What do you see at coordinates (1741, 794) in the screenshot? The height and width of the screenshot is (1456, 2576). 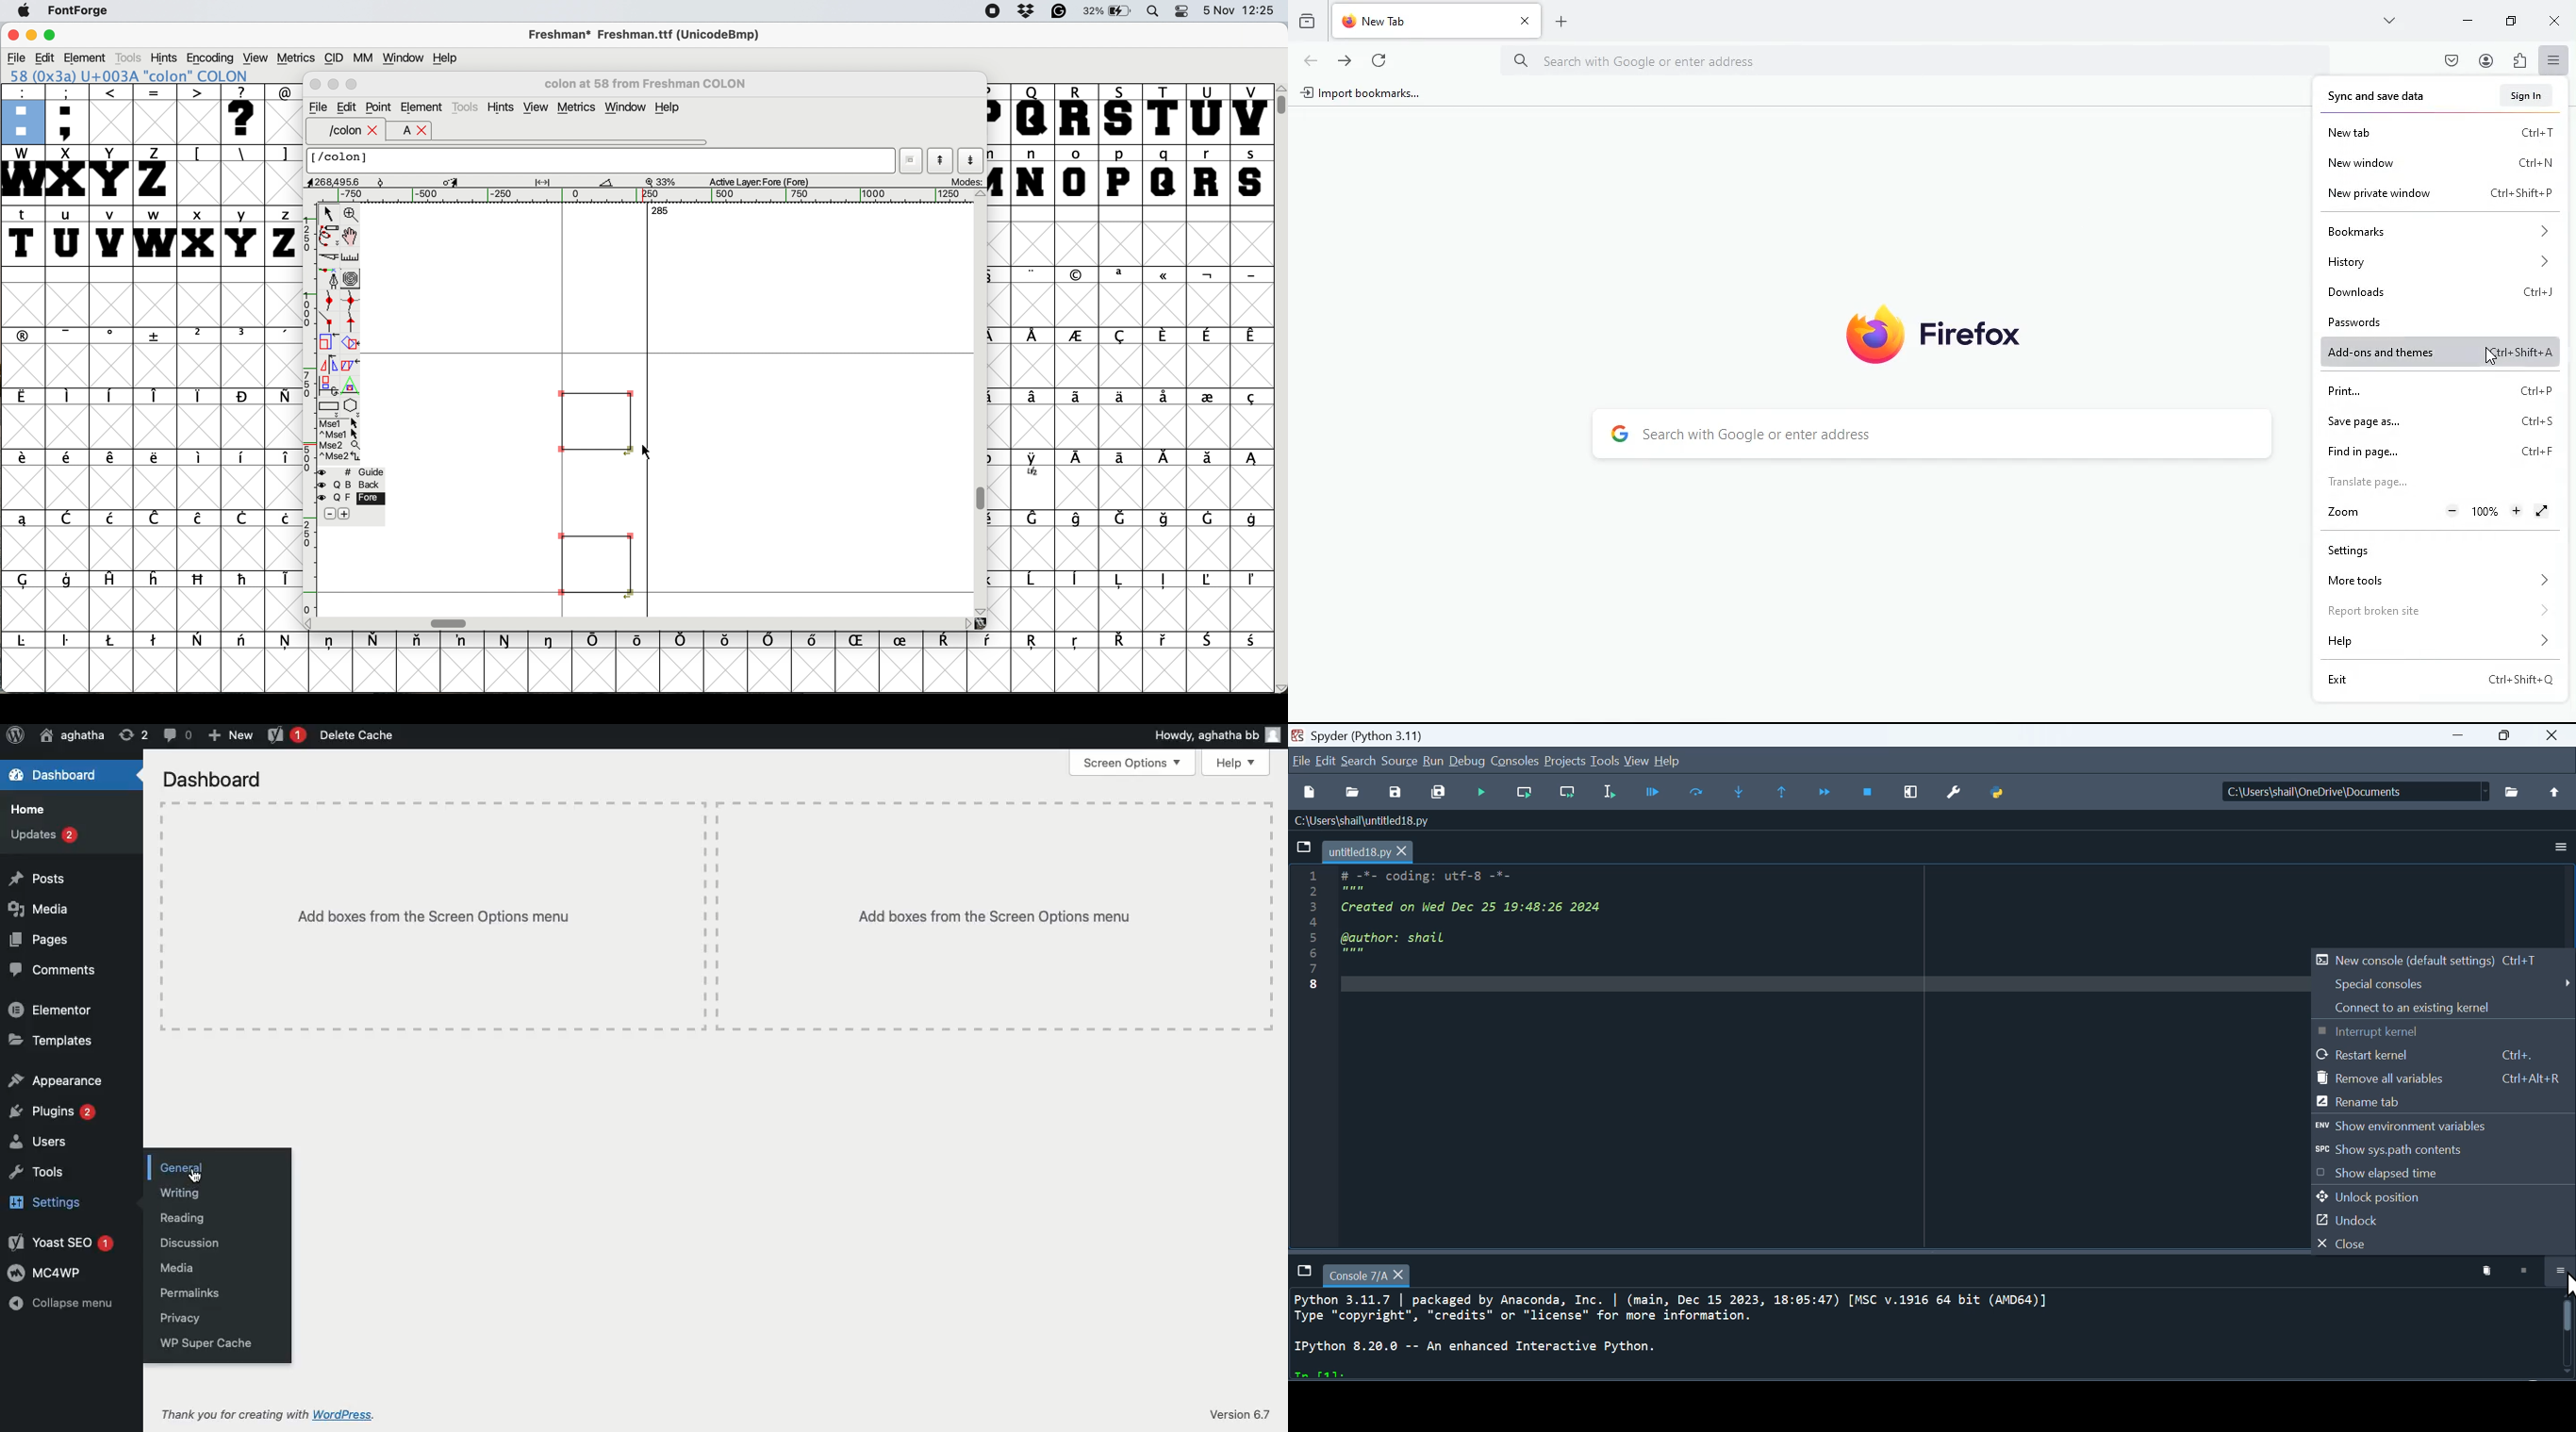 I see `step into next line` at bounding box center [1741, 794].